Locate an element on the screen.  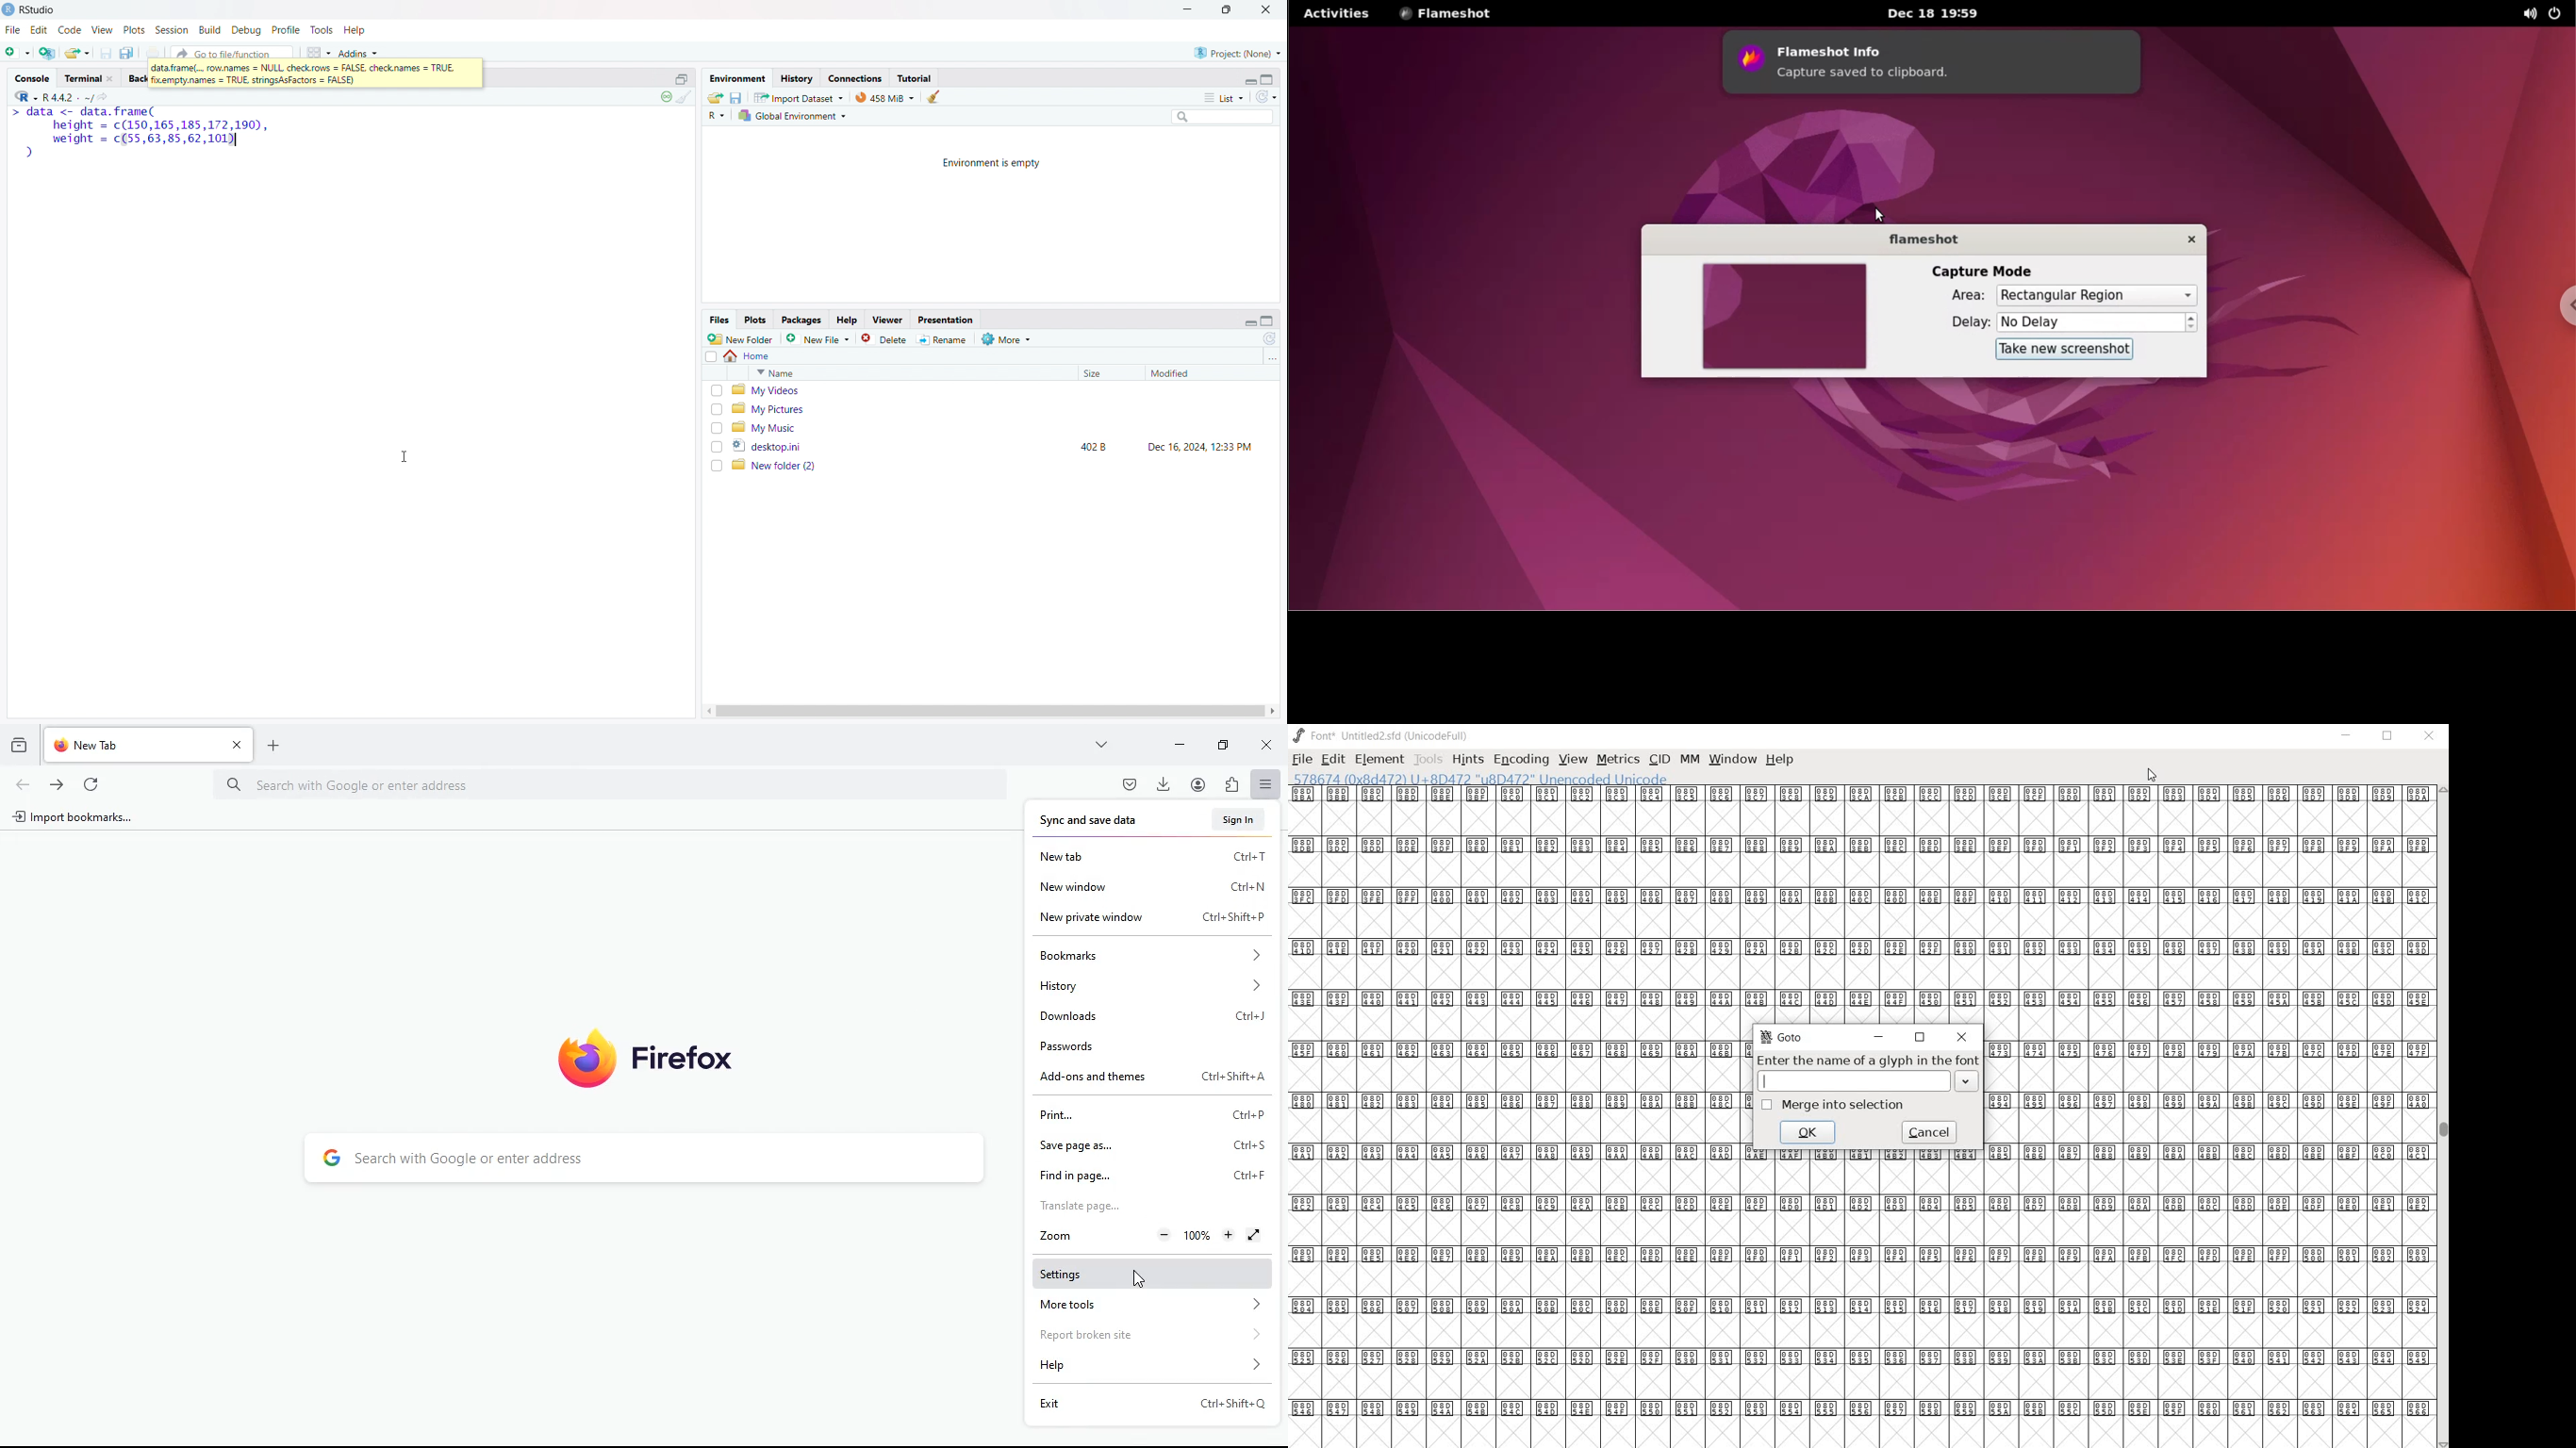
translate page is located at coordinates (1146, 1207).